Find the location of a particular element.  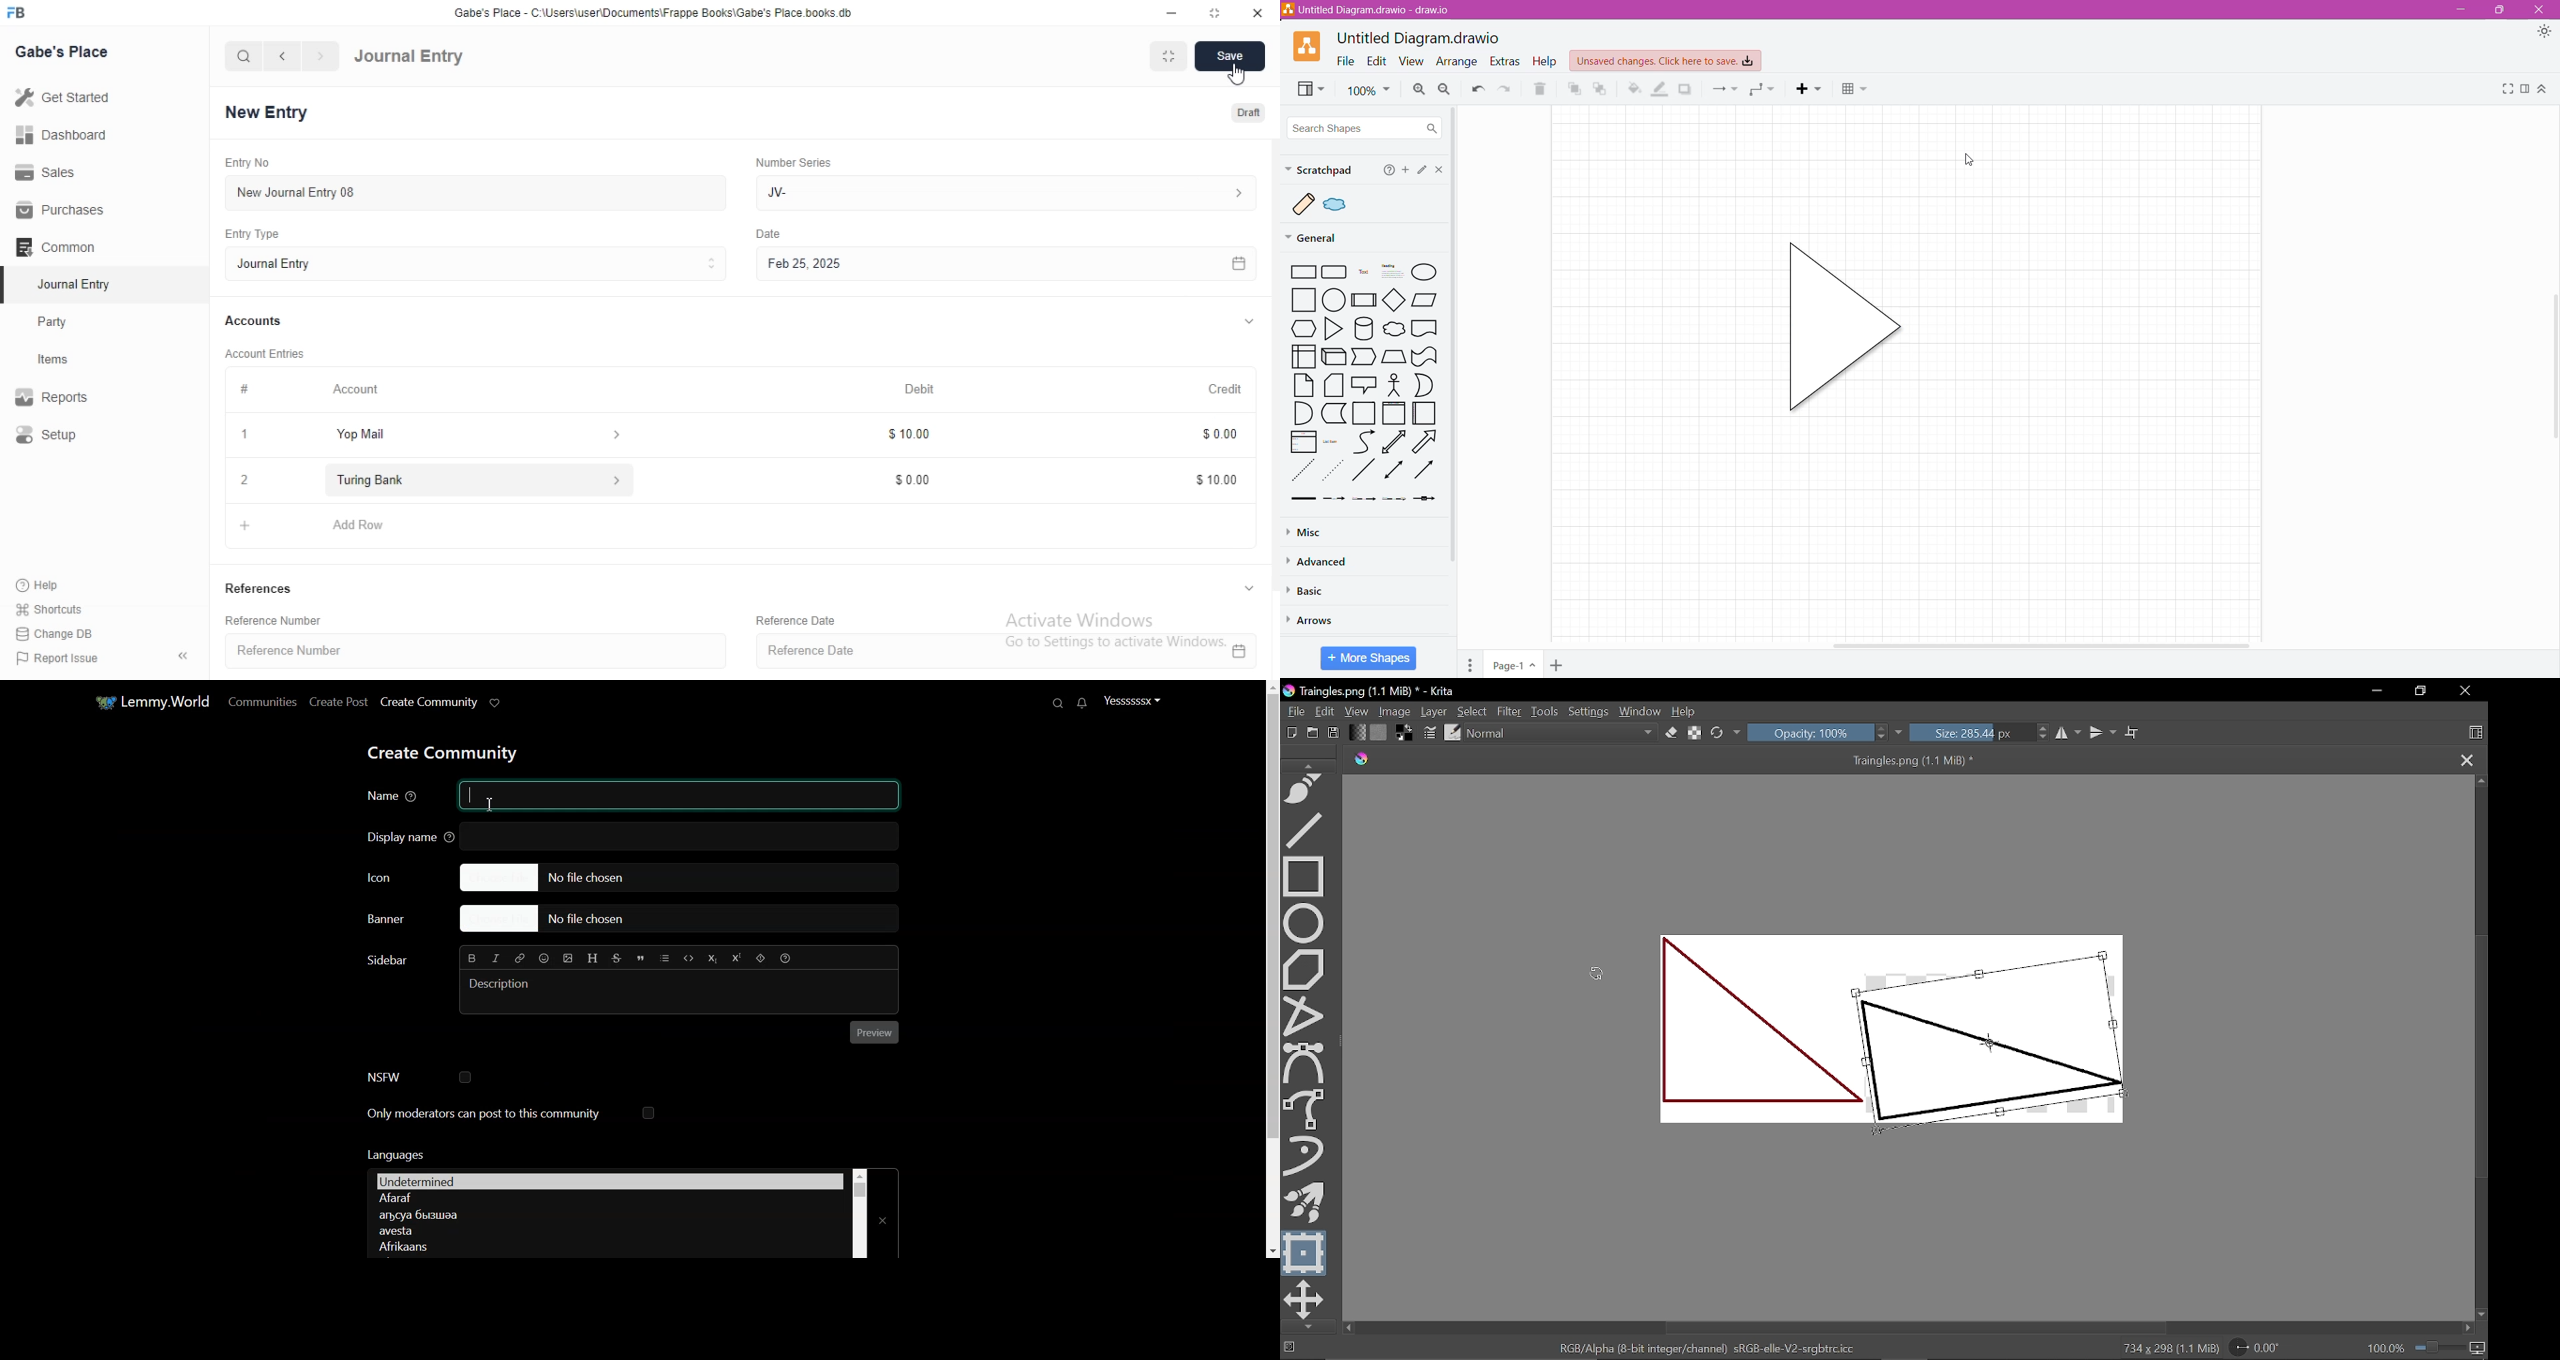

Help is located at coordinates (1387, 171).